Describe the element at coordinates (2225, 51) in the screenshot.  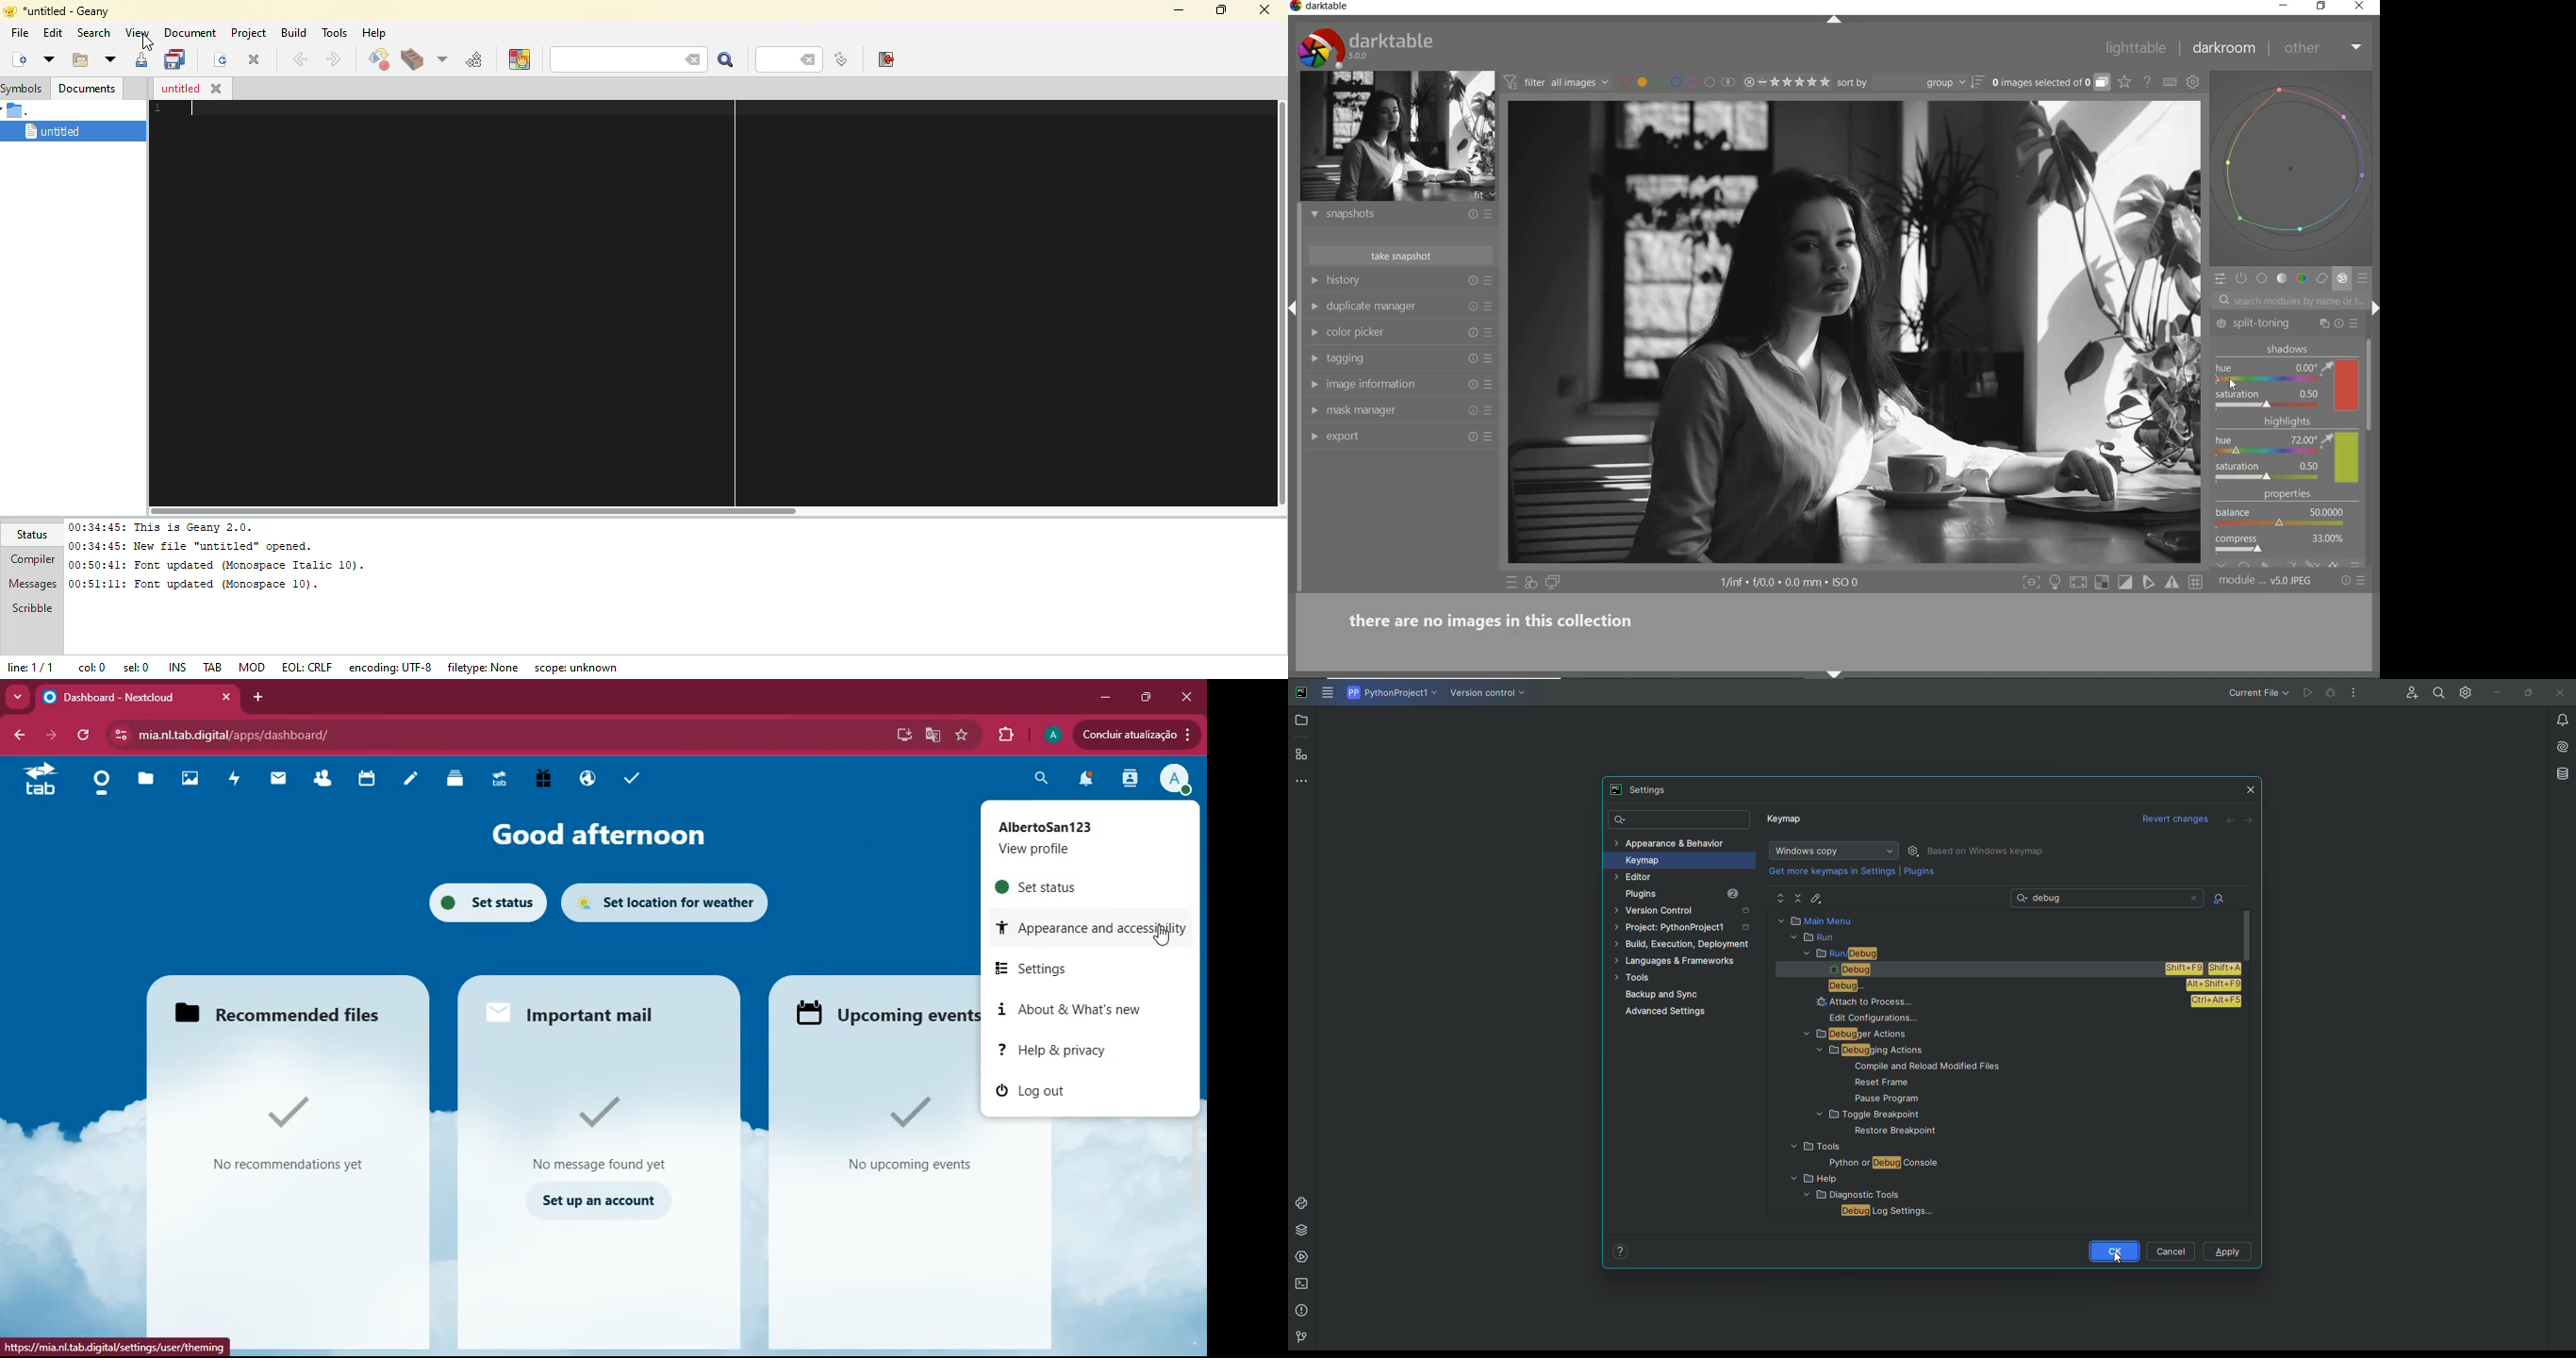
I see `darkroom` at that location.